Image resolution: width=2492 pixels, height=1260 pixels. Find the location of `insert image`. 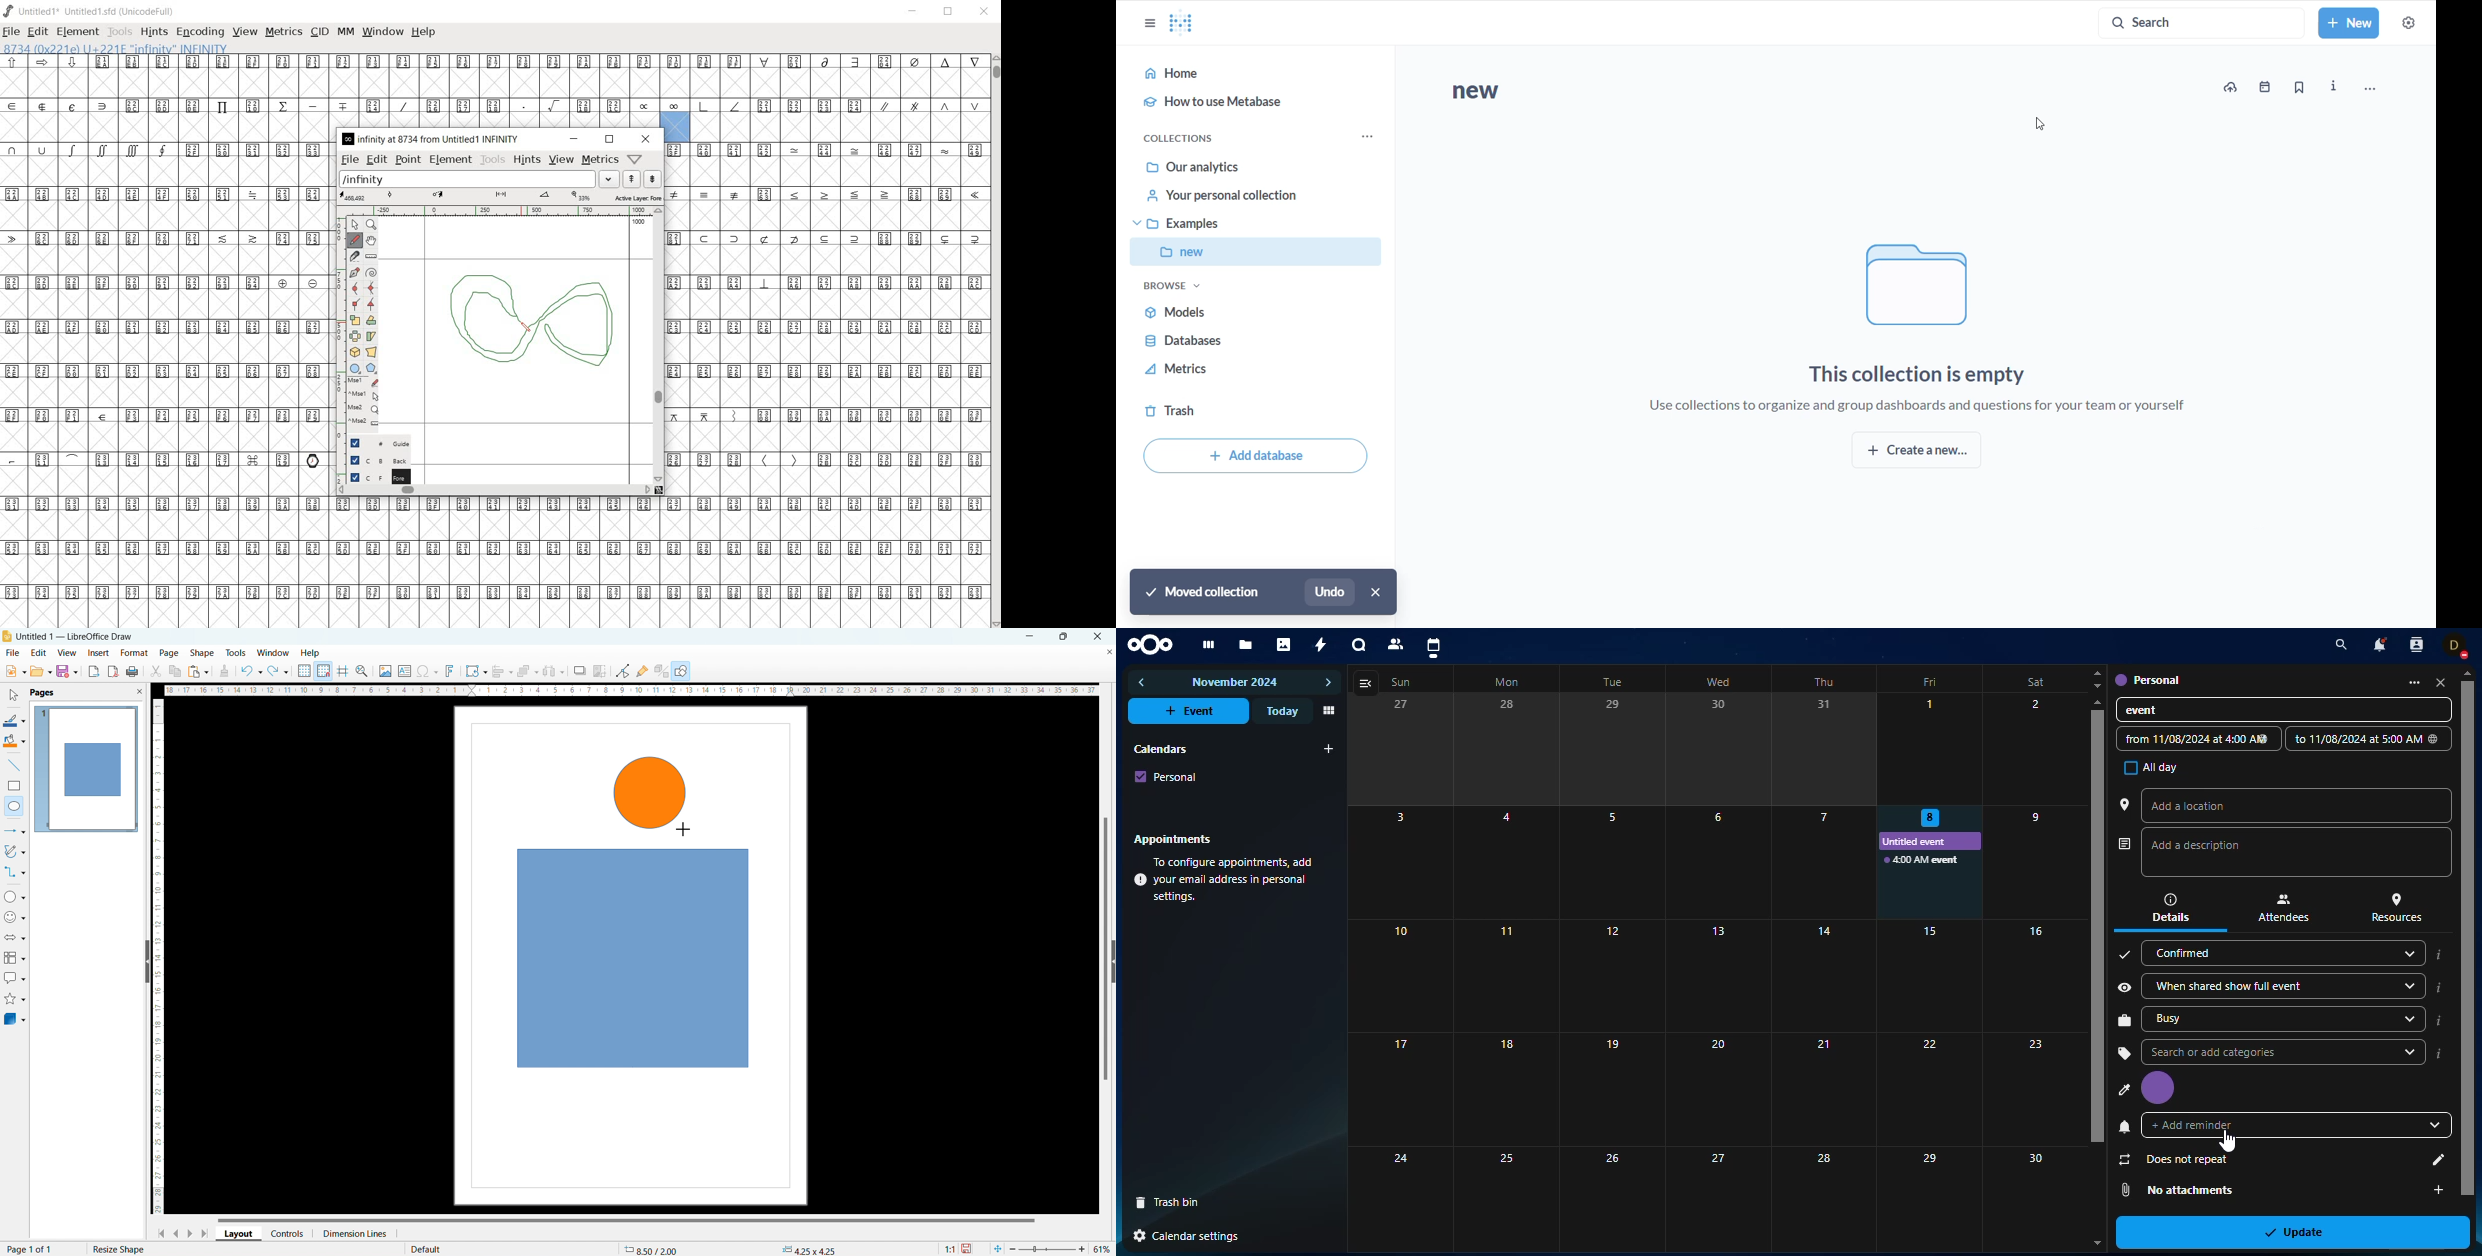

insert image is located at coordinates (385, 671).